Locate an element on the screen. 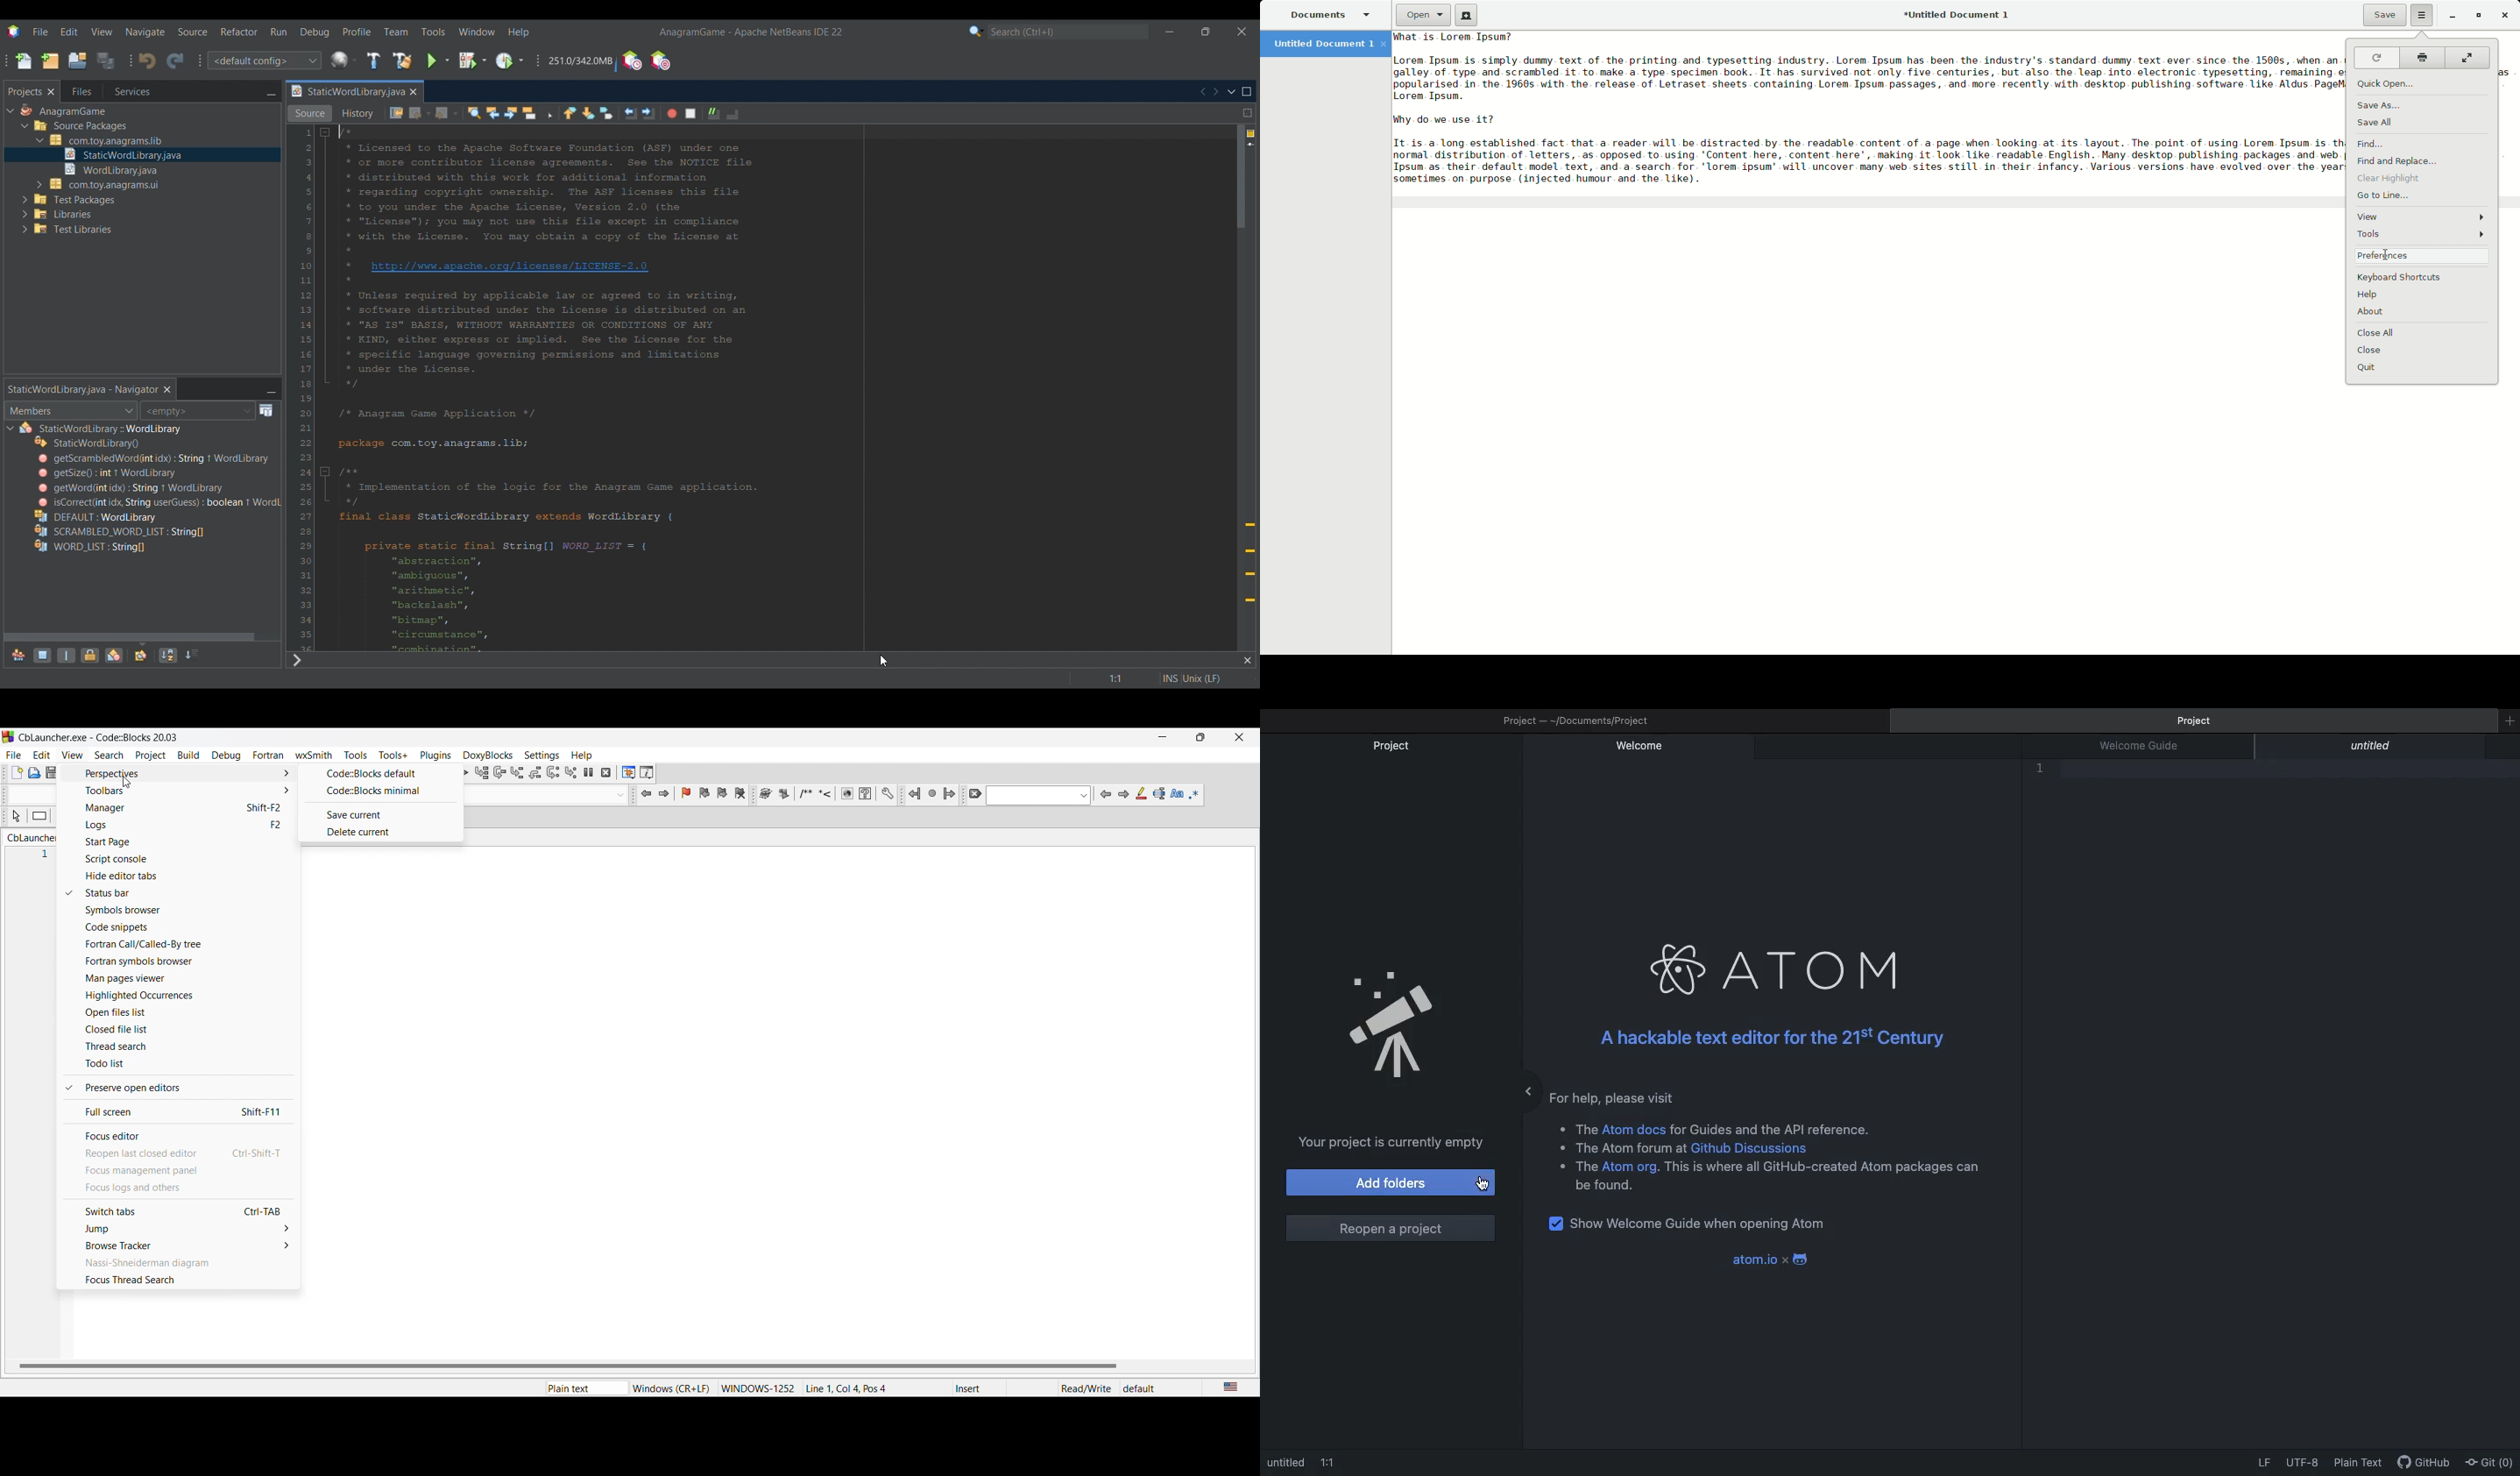 This screenshot has height=1484, width=2520. Switch tabs is located at coordinates (180, 1211).